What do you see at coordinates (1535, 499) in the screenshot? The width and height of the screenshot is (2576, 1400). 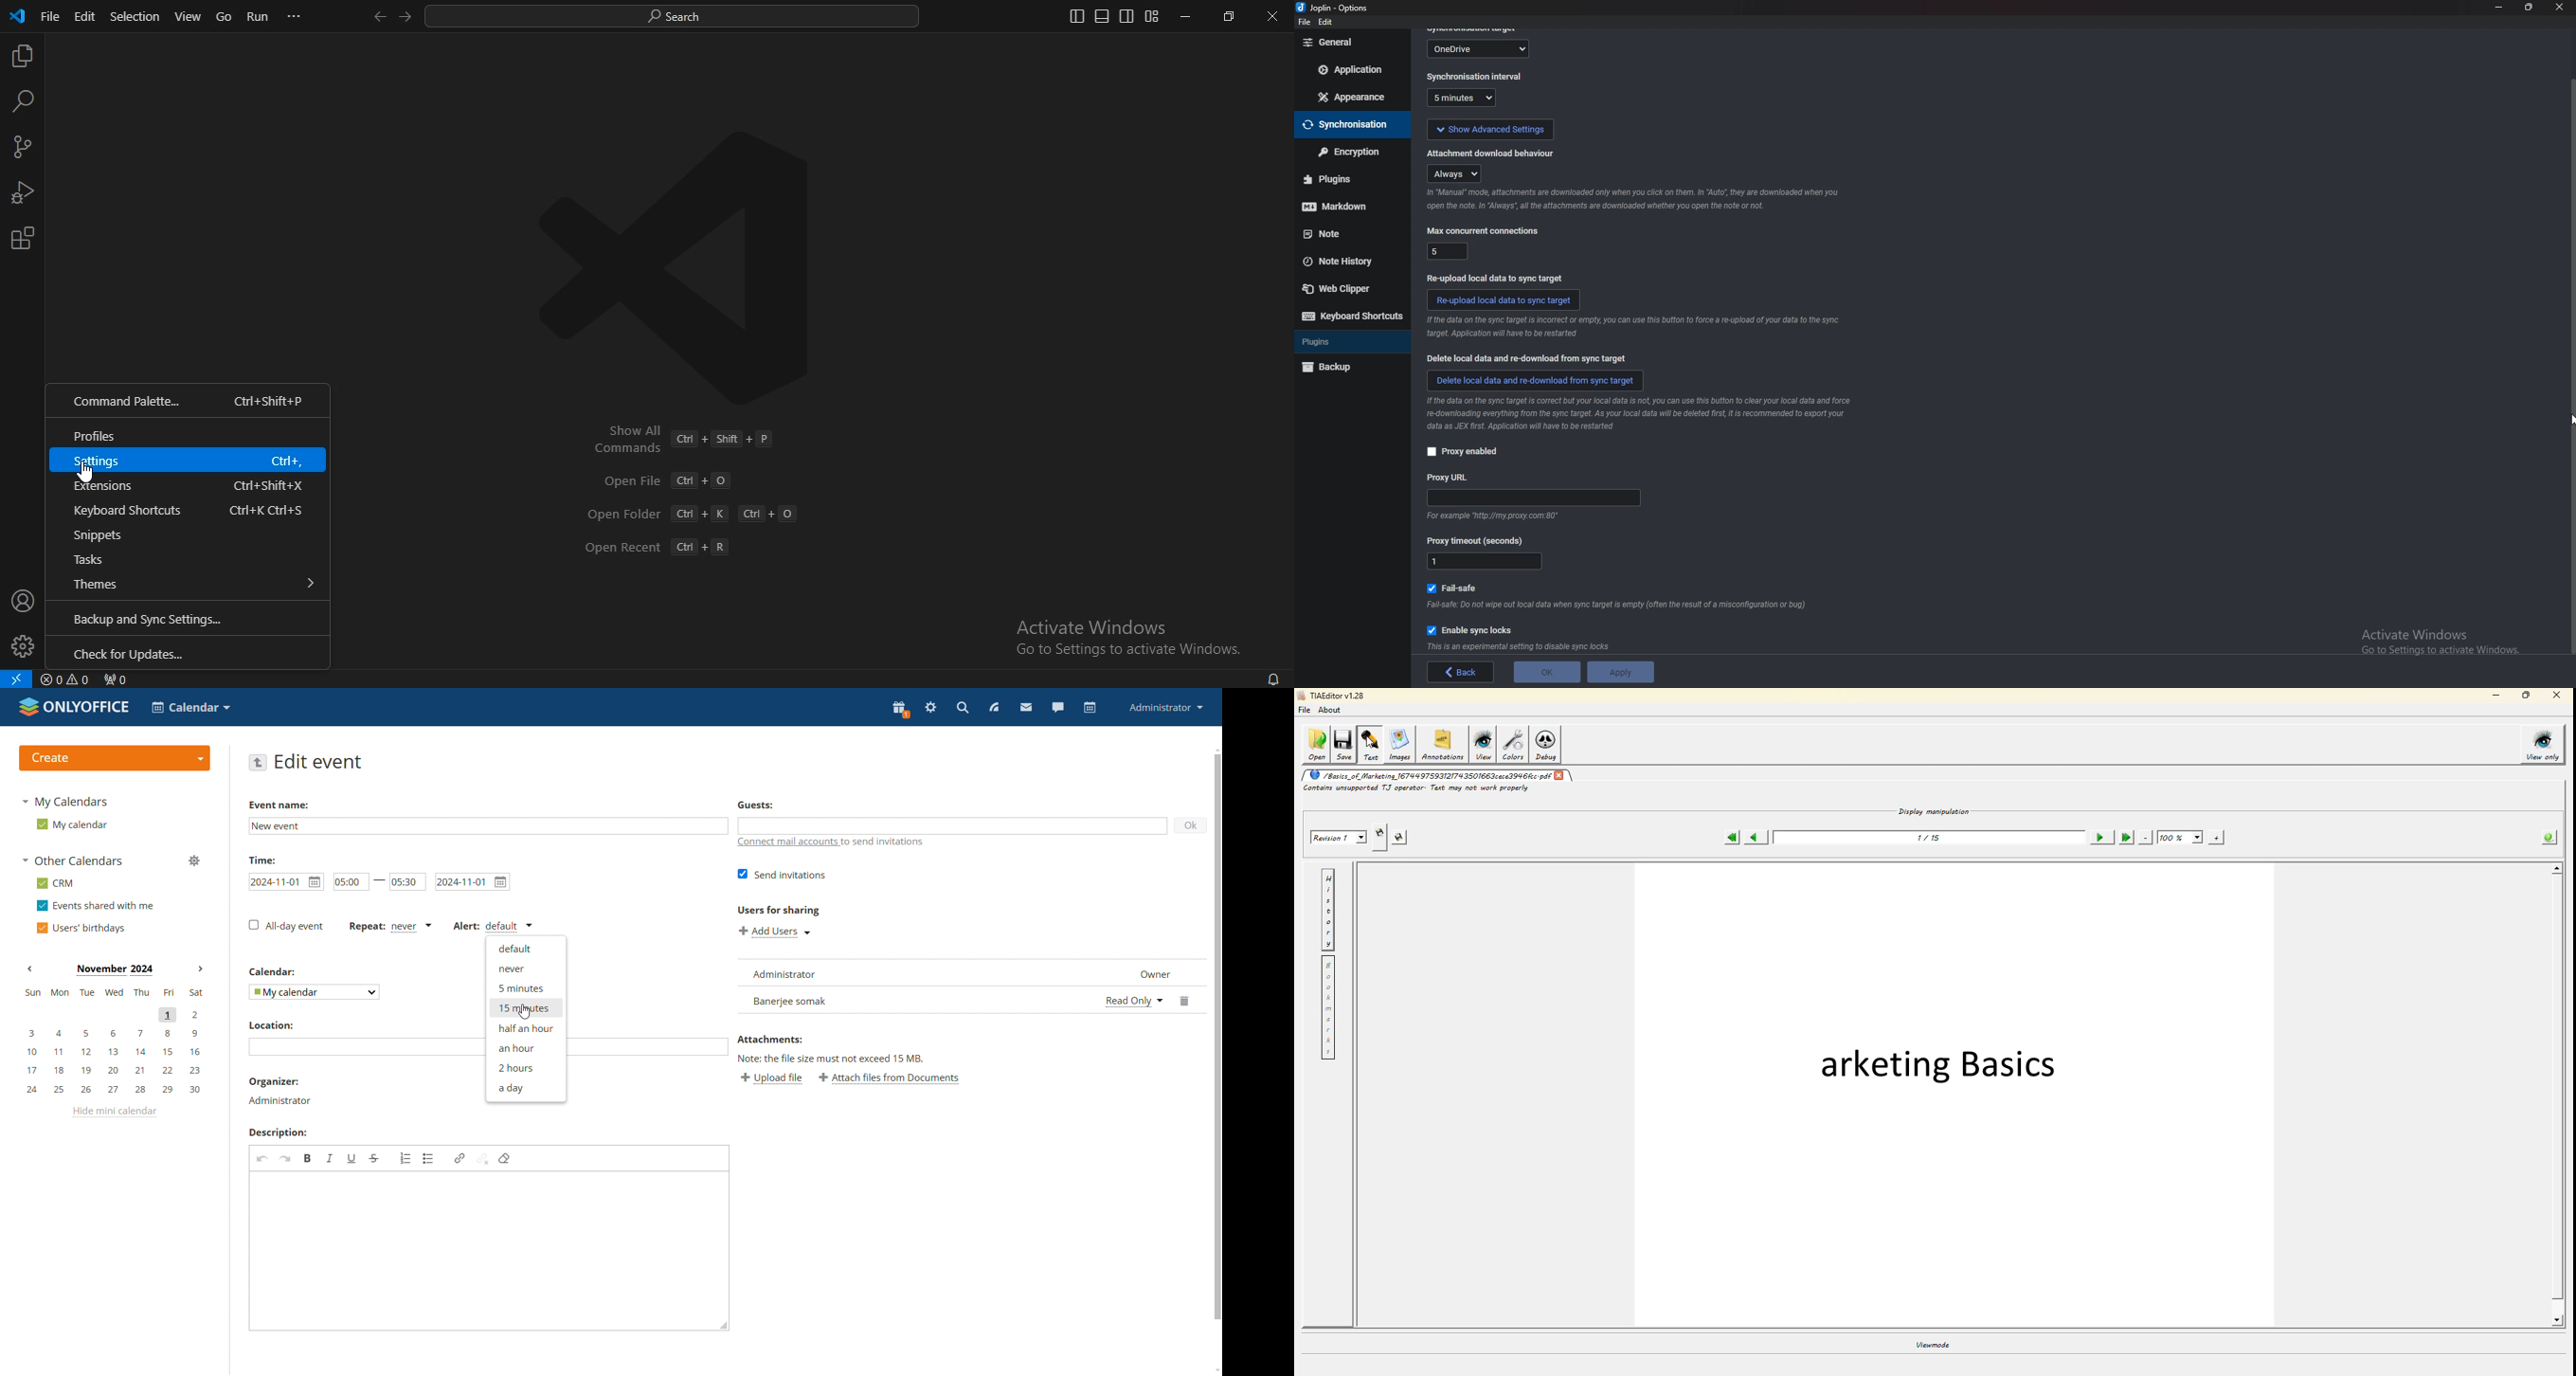 I see `proxy url` at bounding box center [1535, 499].